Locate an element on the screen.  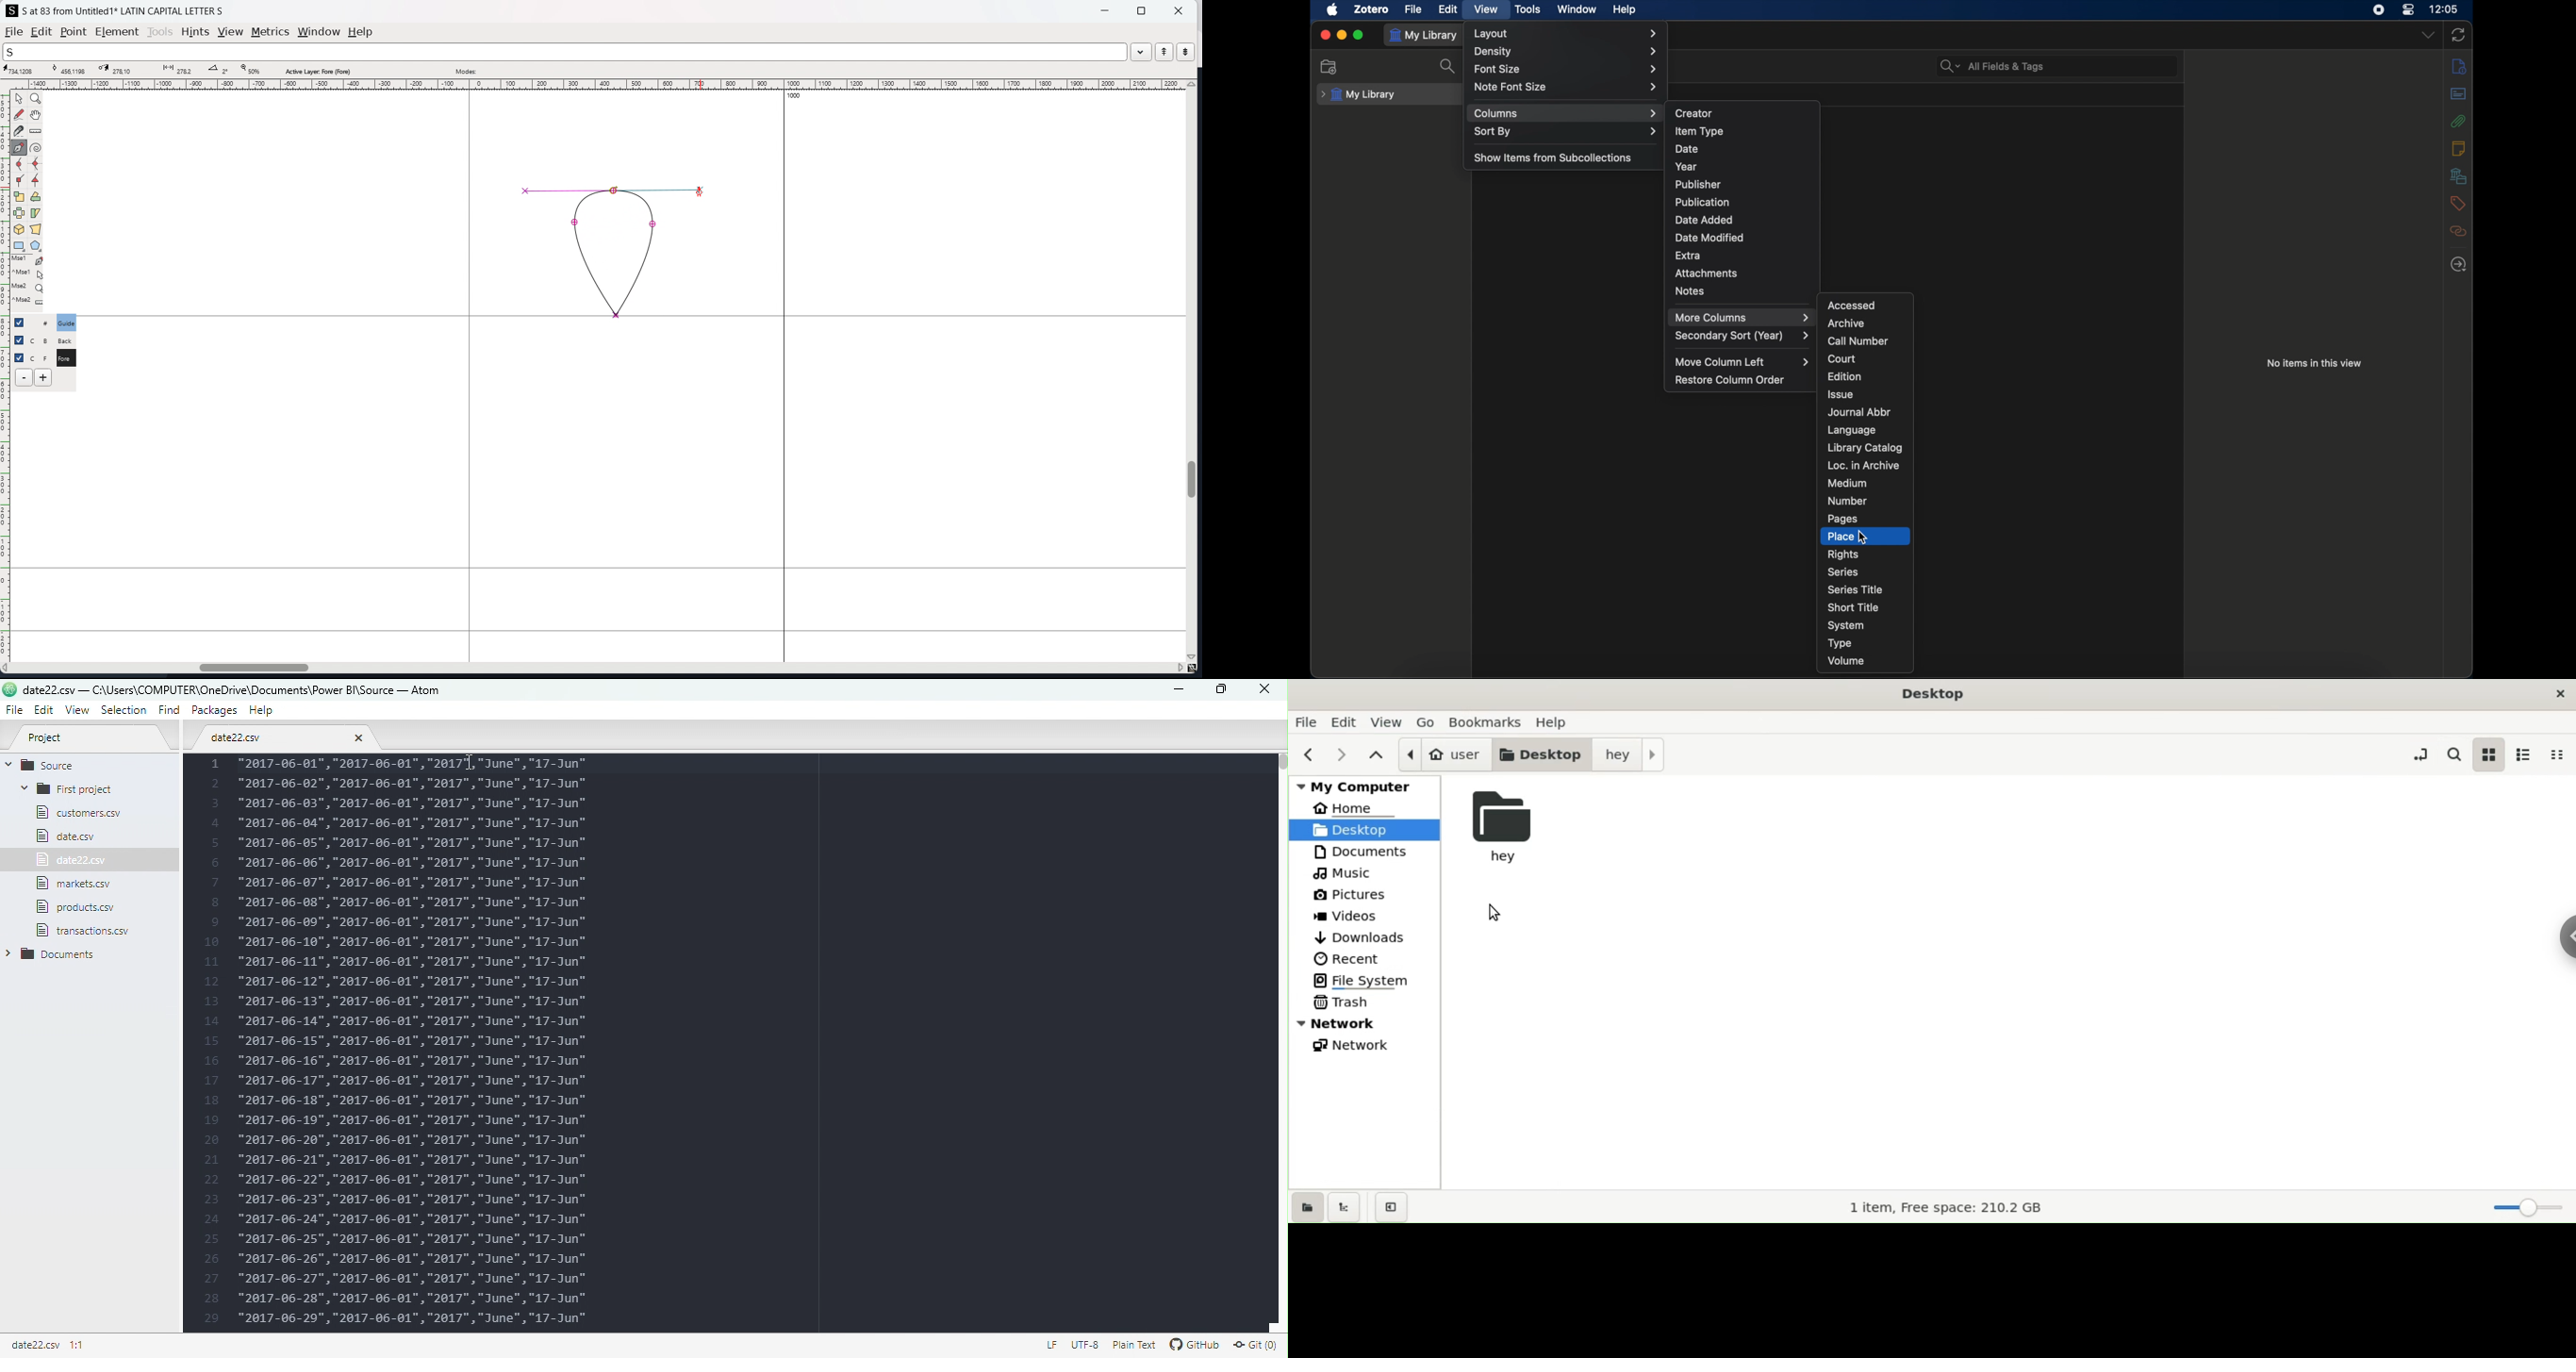
skew selection is located at coordinates (36, 214).